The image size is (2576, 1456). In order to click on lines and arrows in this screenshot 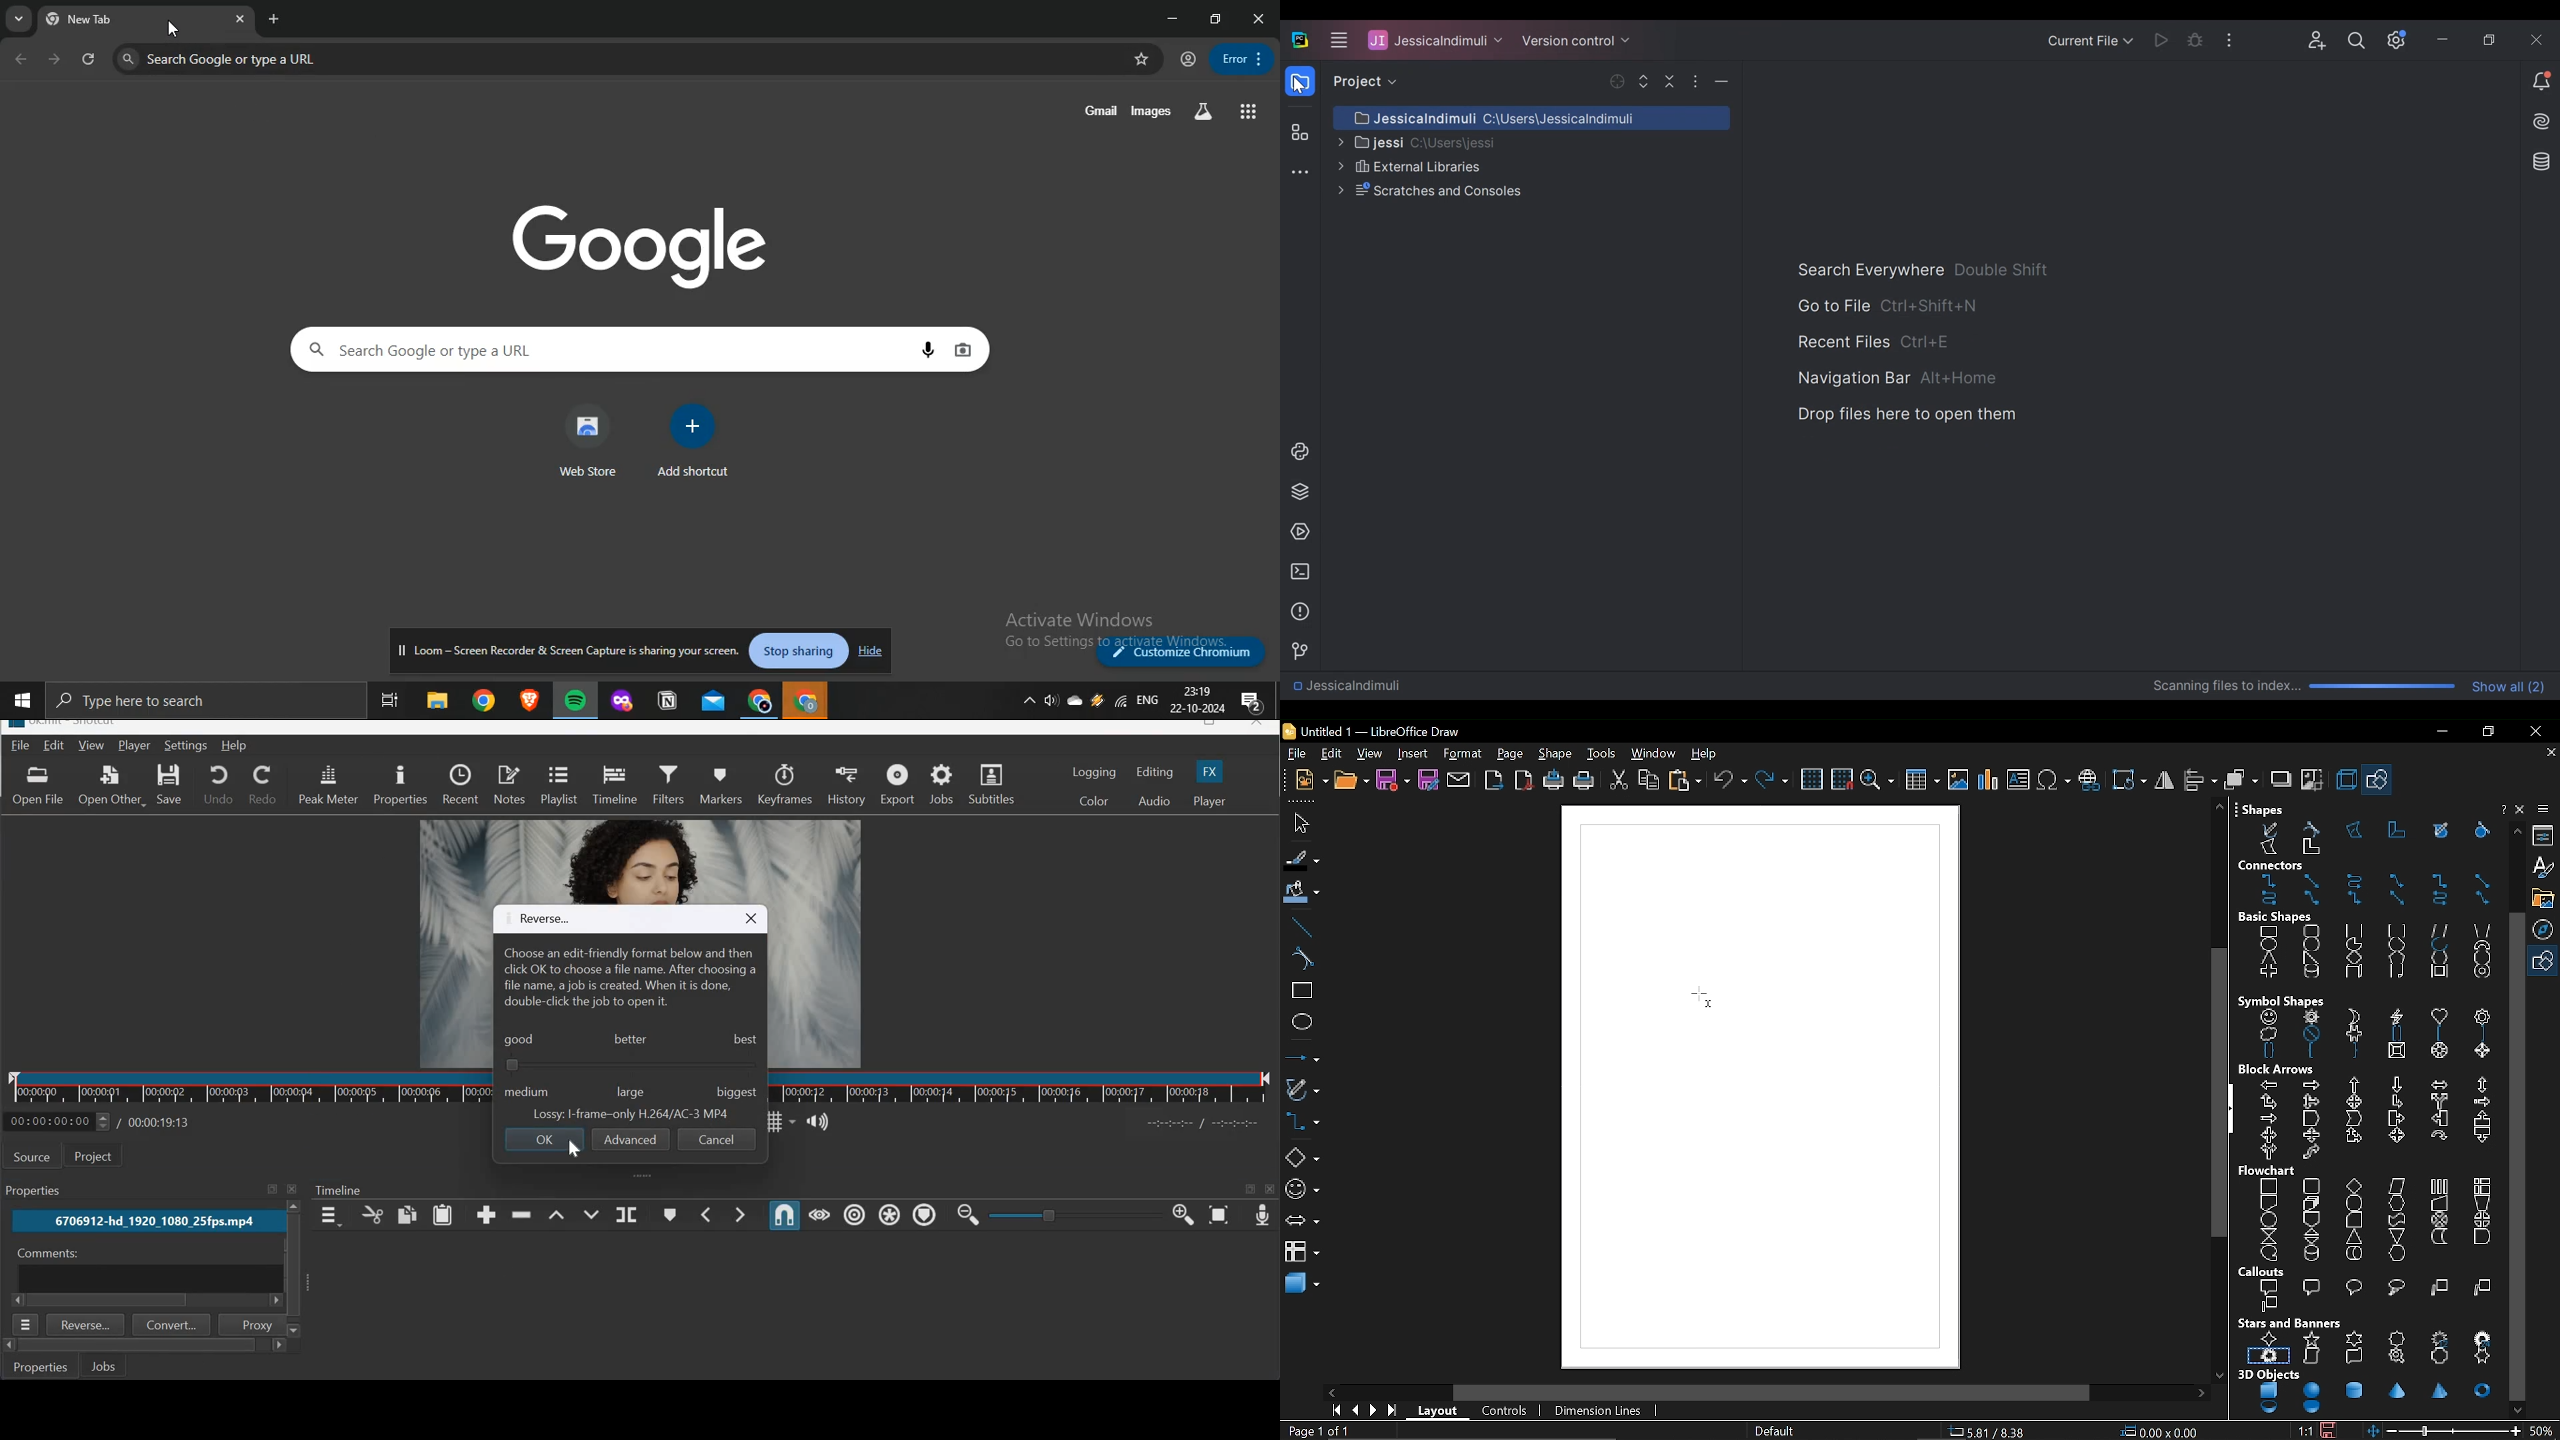, I will do `click(1302, 1055)`.